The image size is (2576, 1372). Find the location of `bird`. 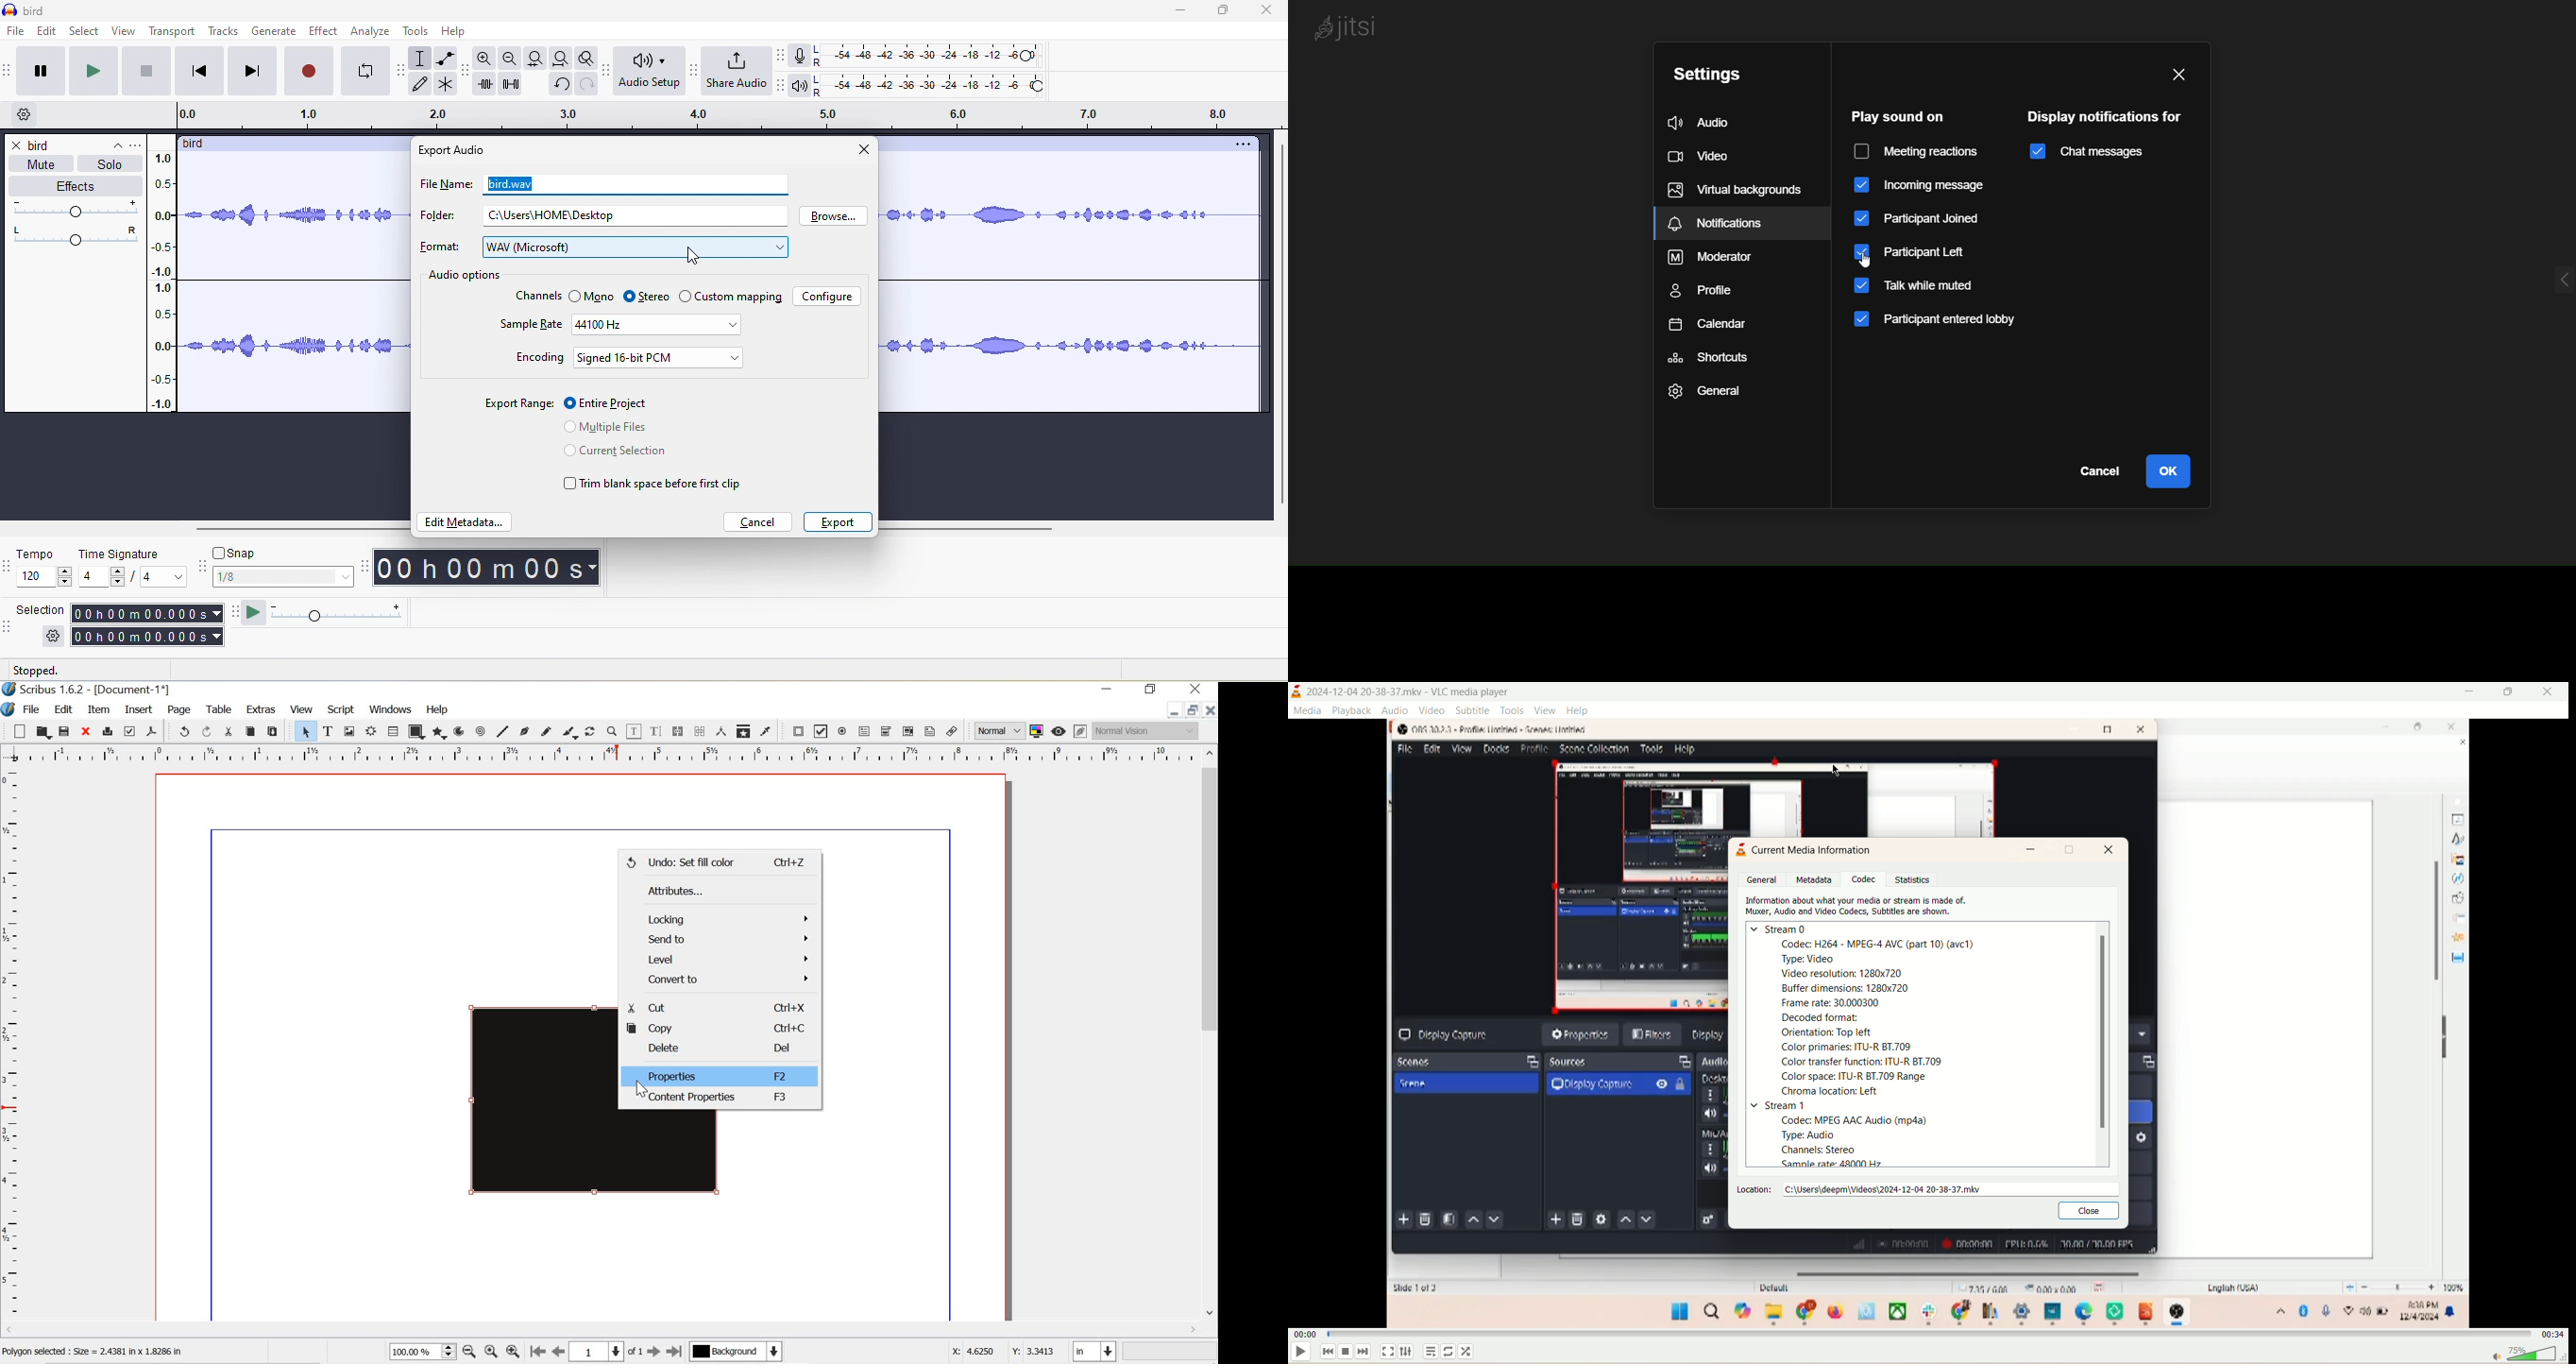

bird is located at coordinates (42, 145).